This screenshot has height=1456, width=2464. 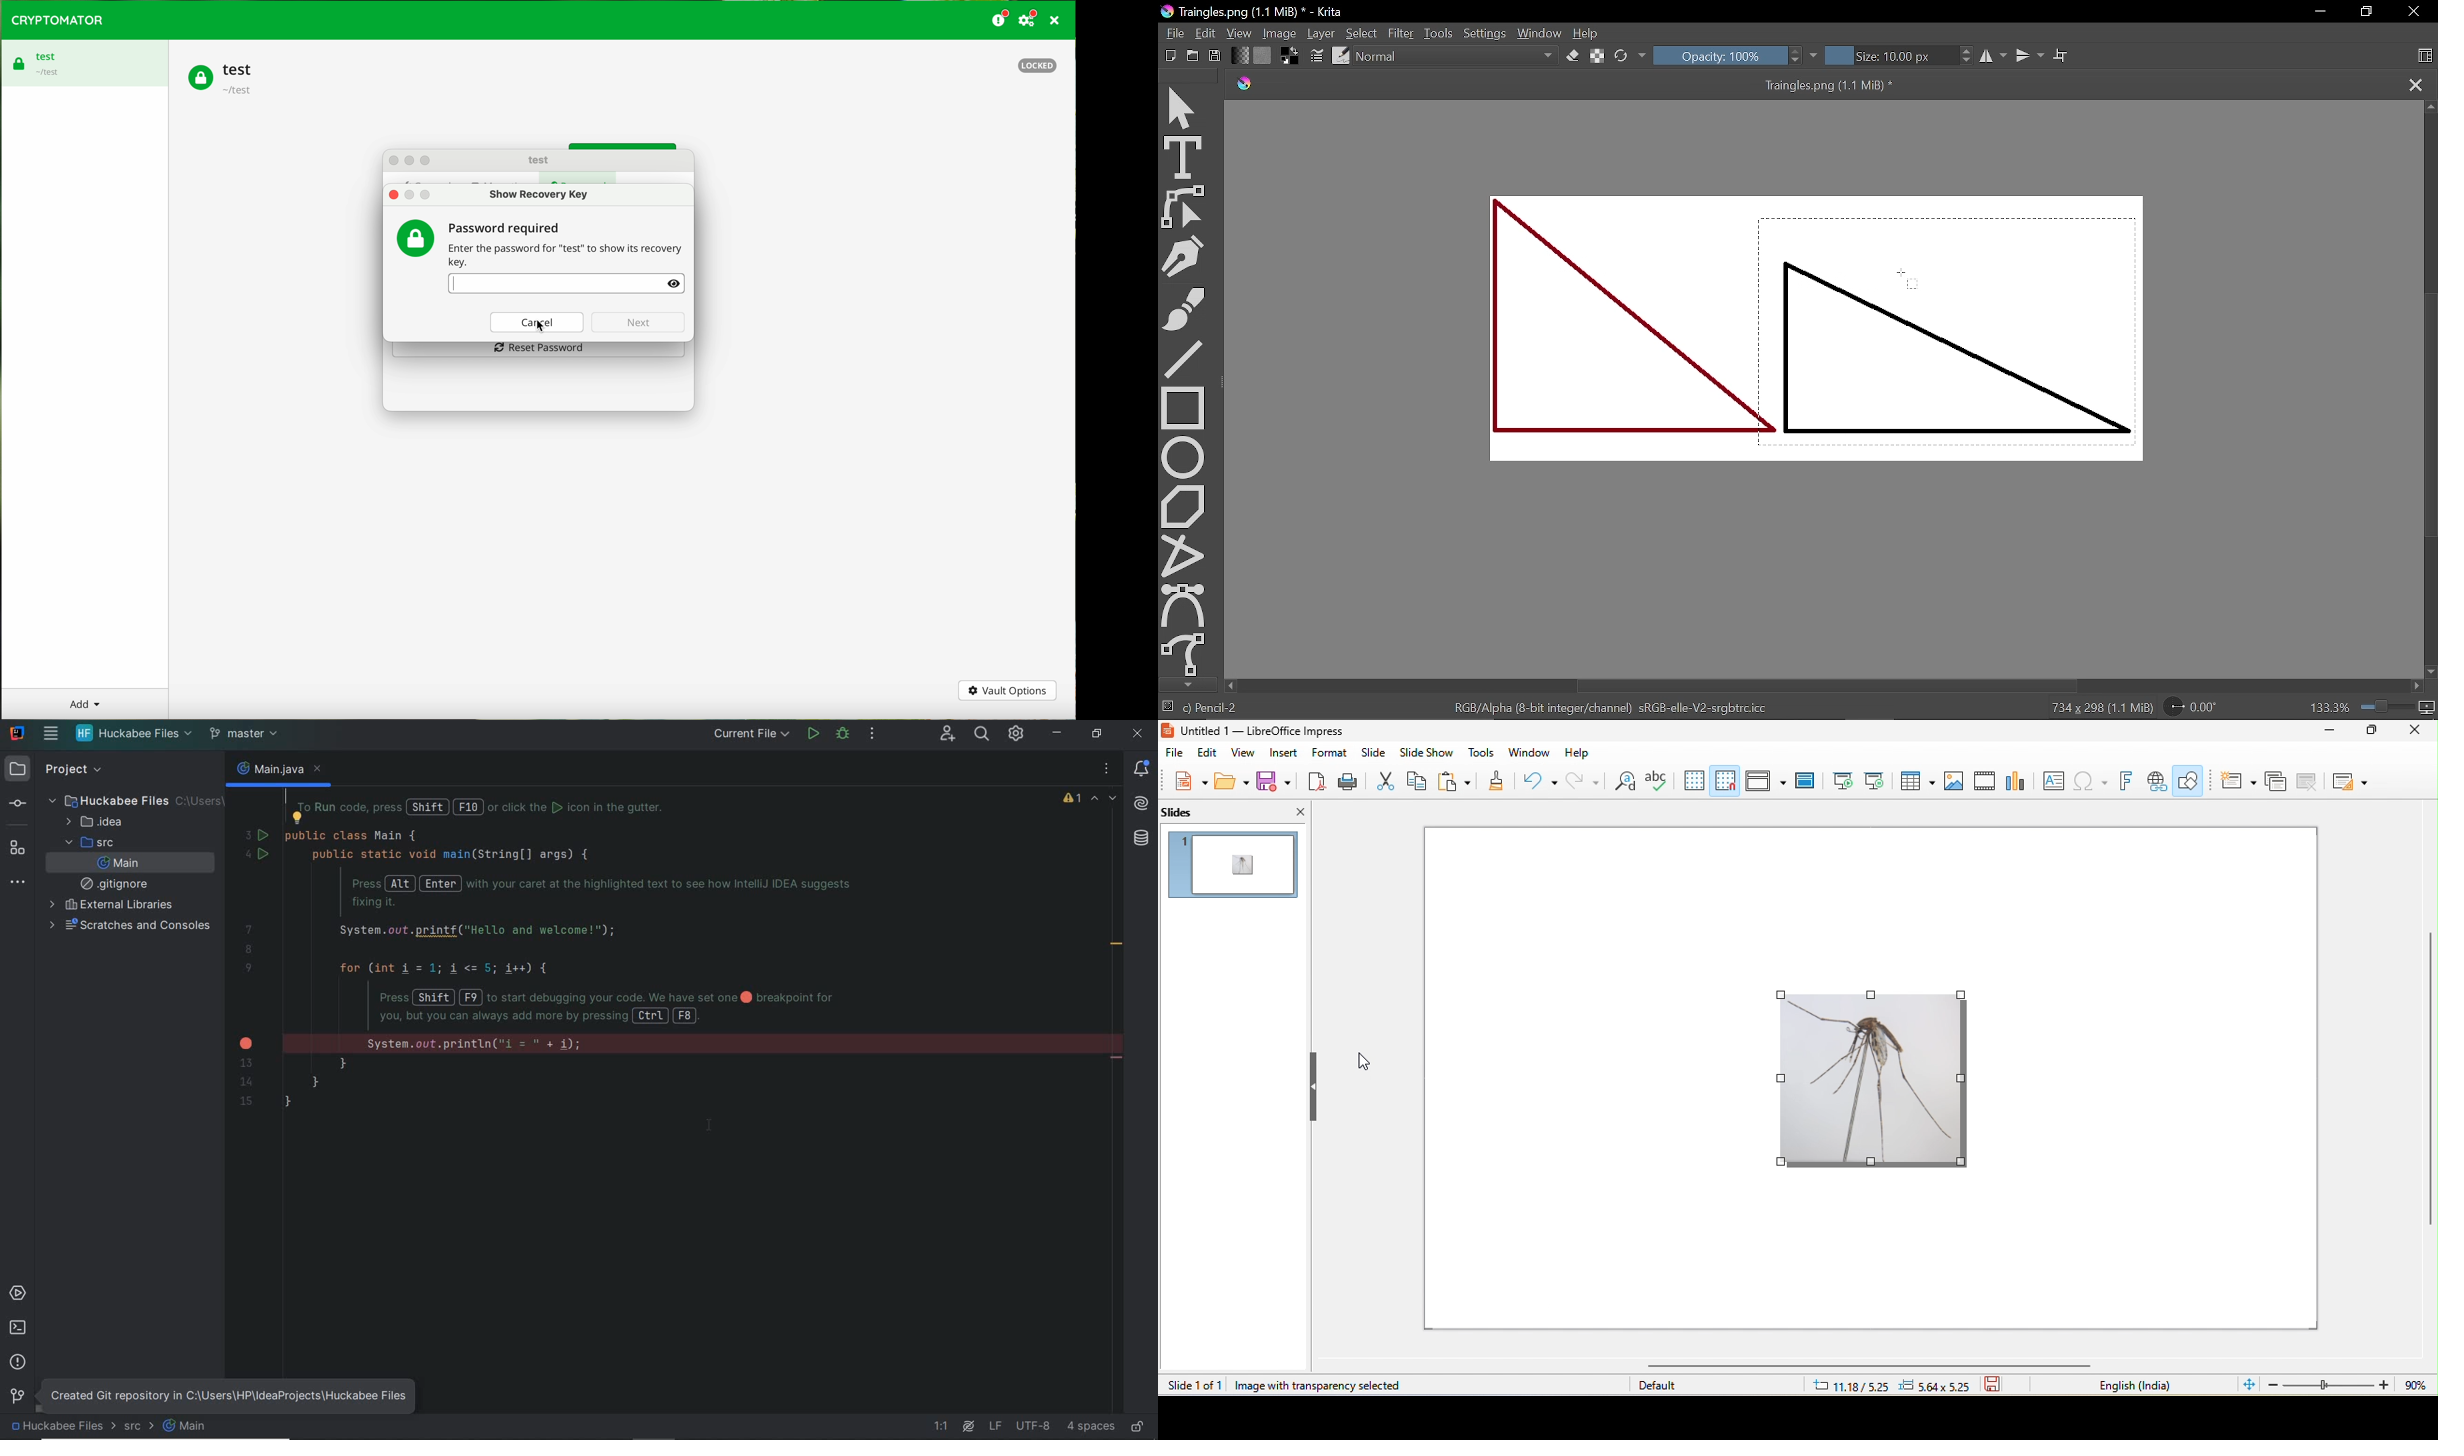 I want to click on opacity: 100%, so click(x=1737, y=55).